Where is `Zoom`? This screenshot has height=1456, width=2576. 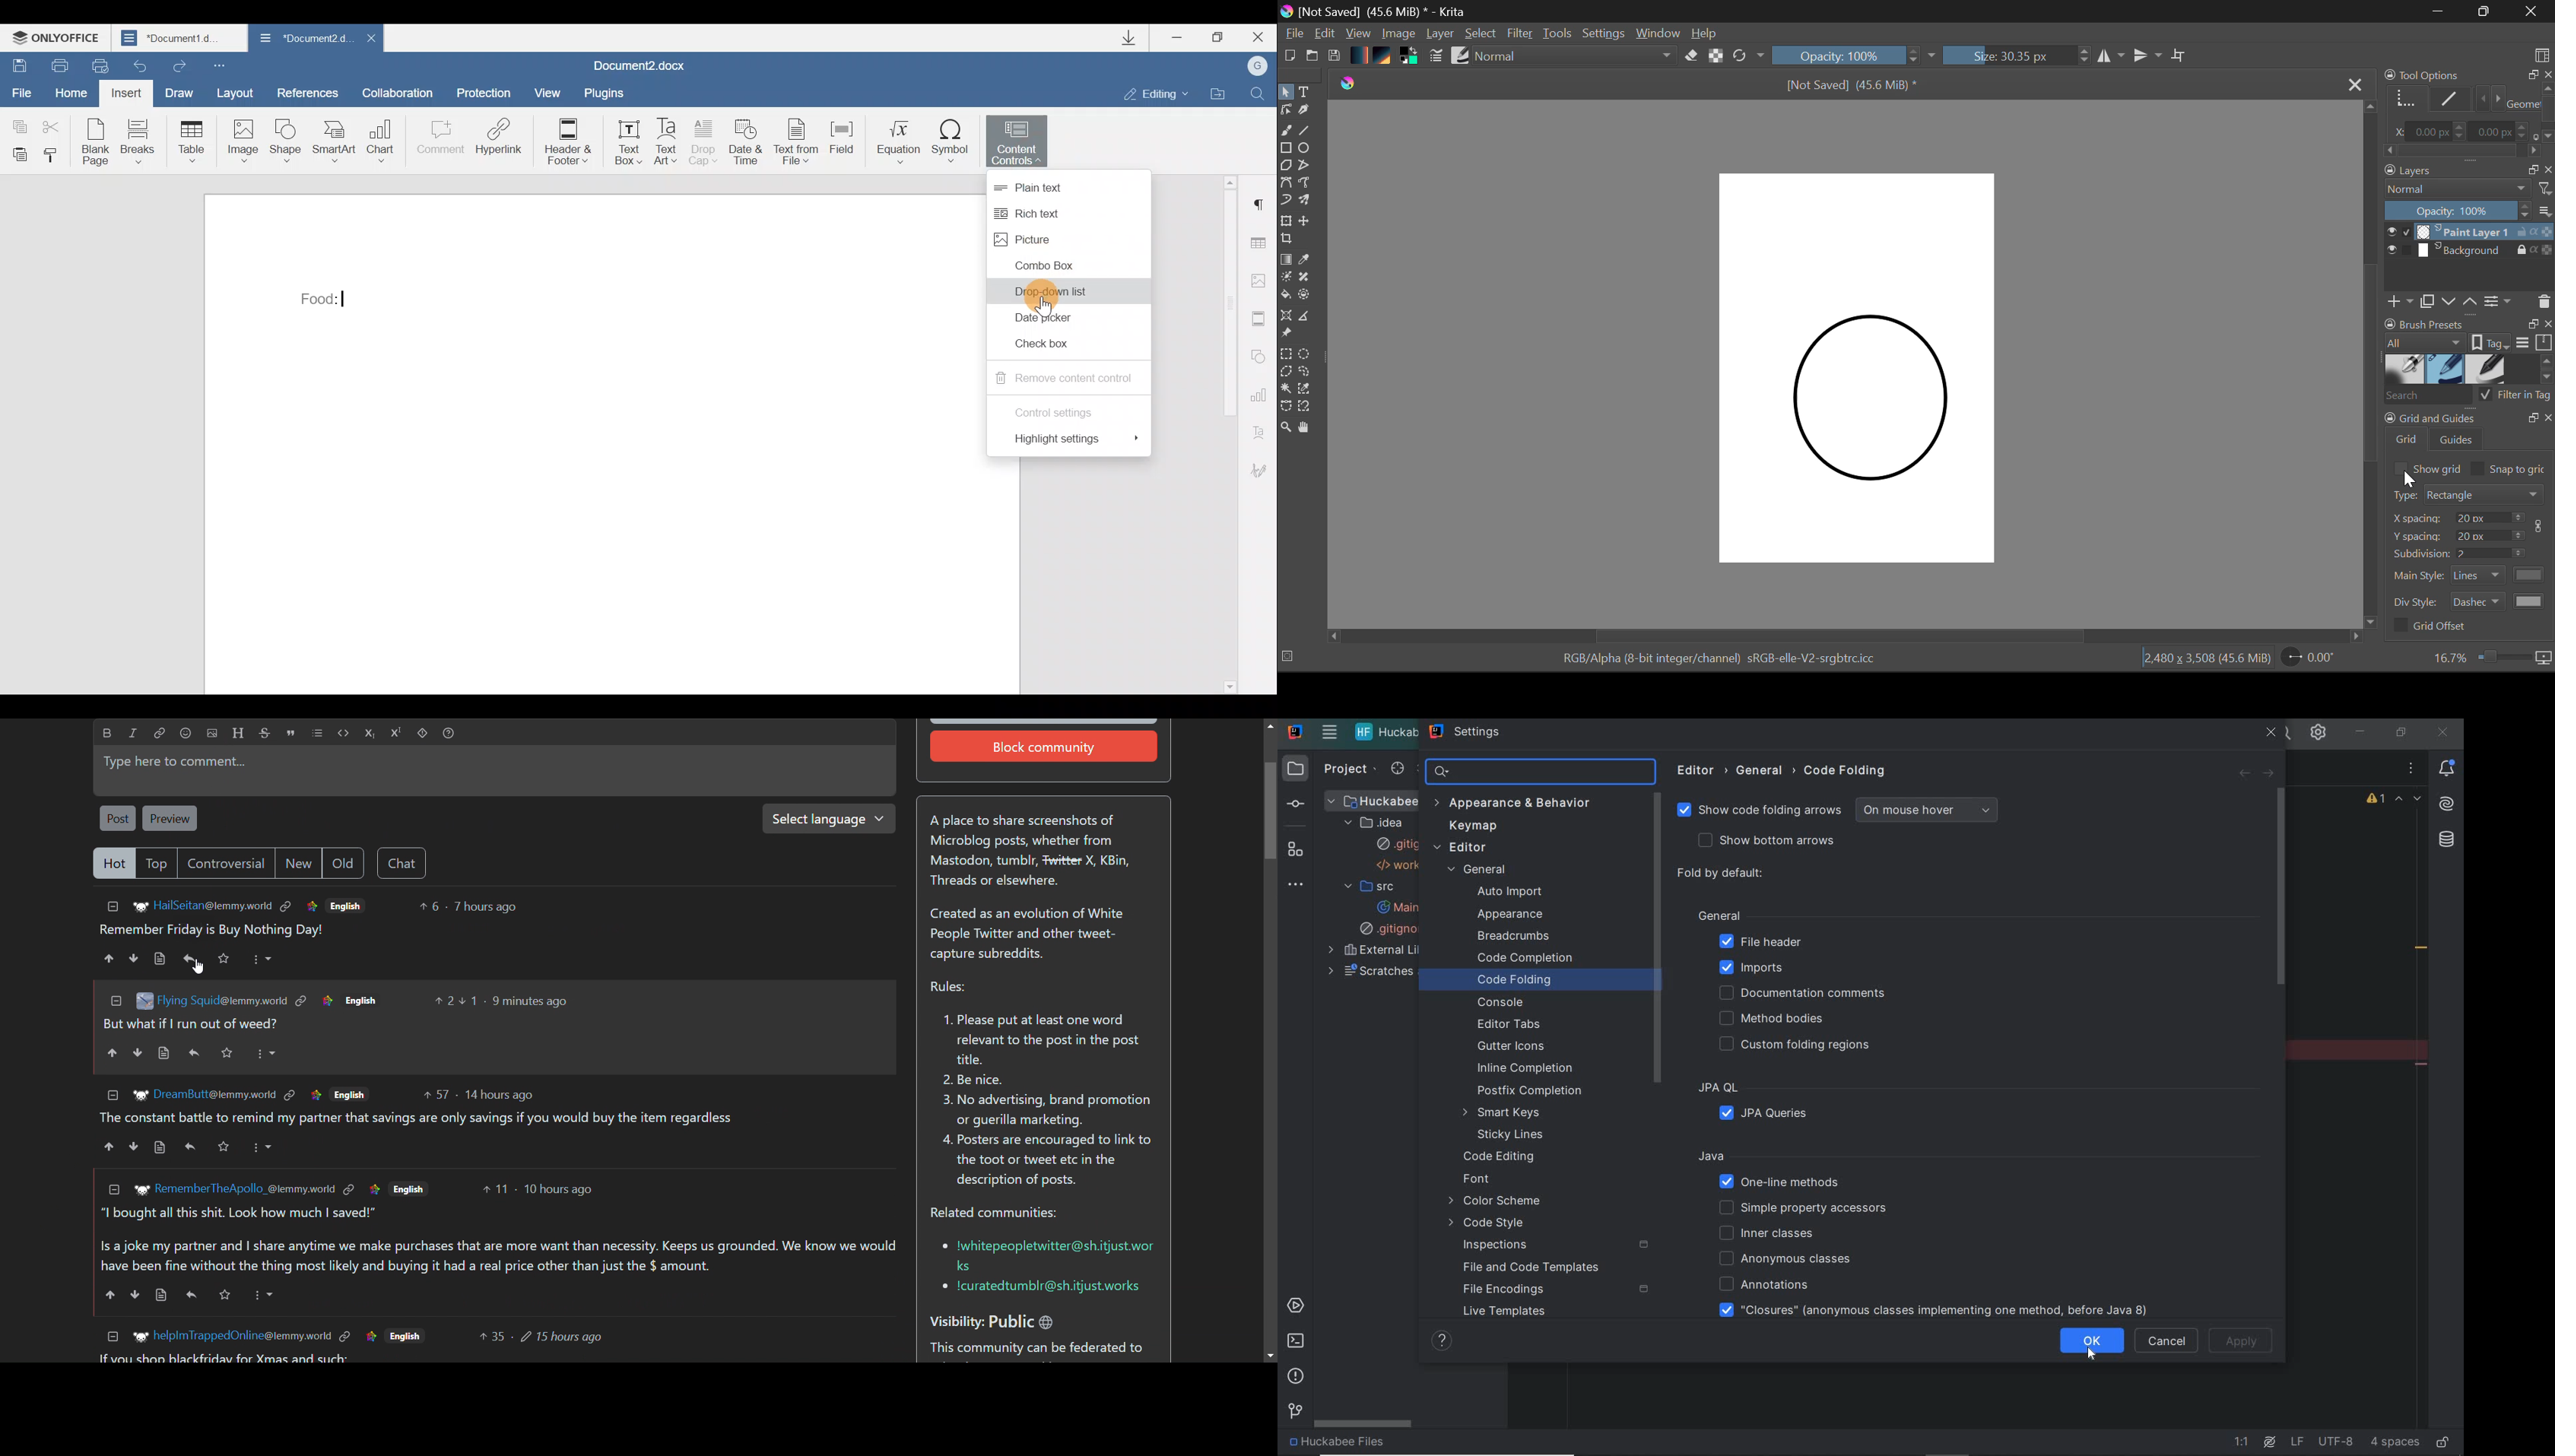
Zoom is located at coordinates (2491, 659).